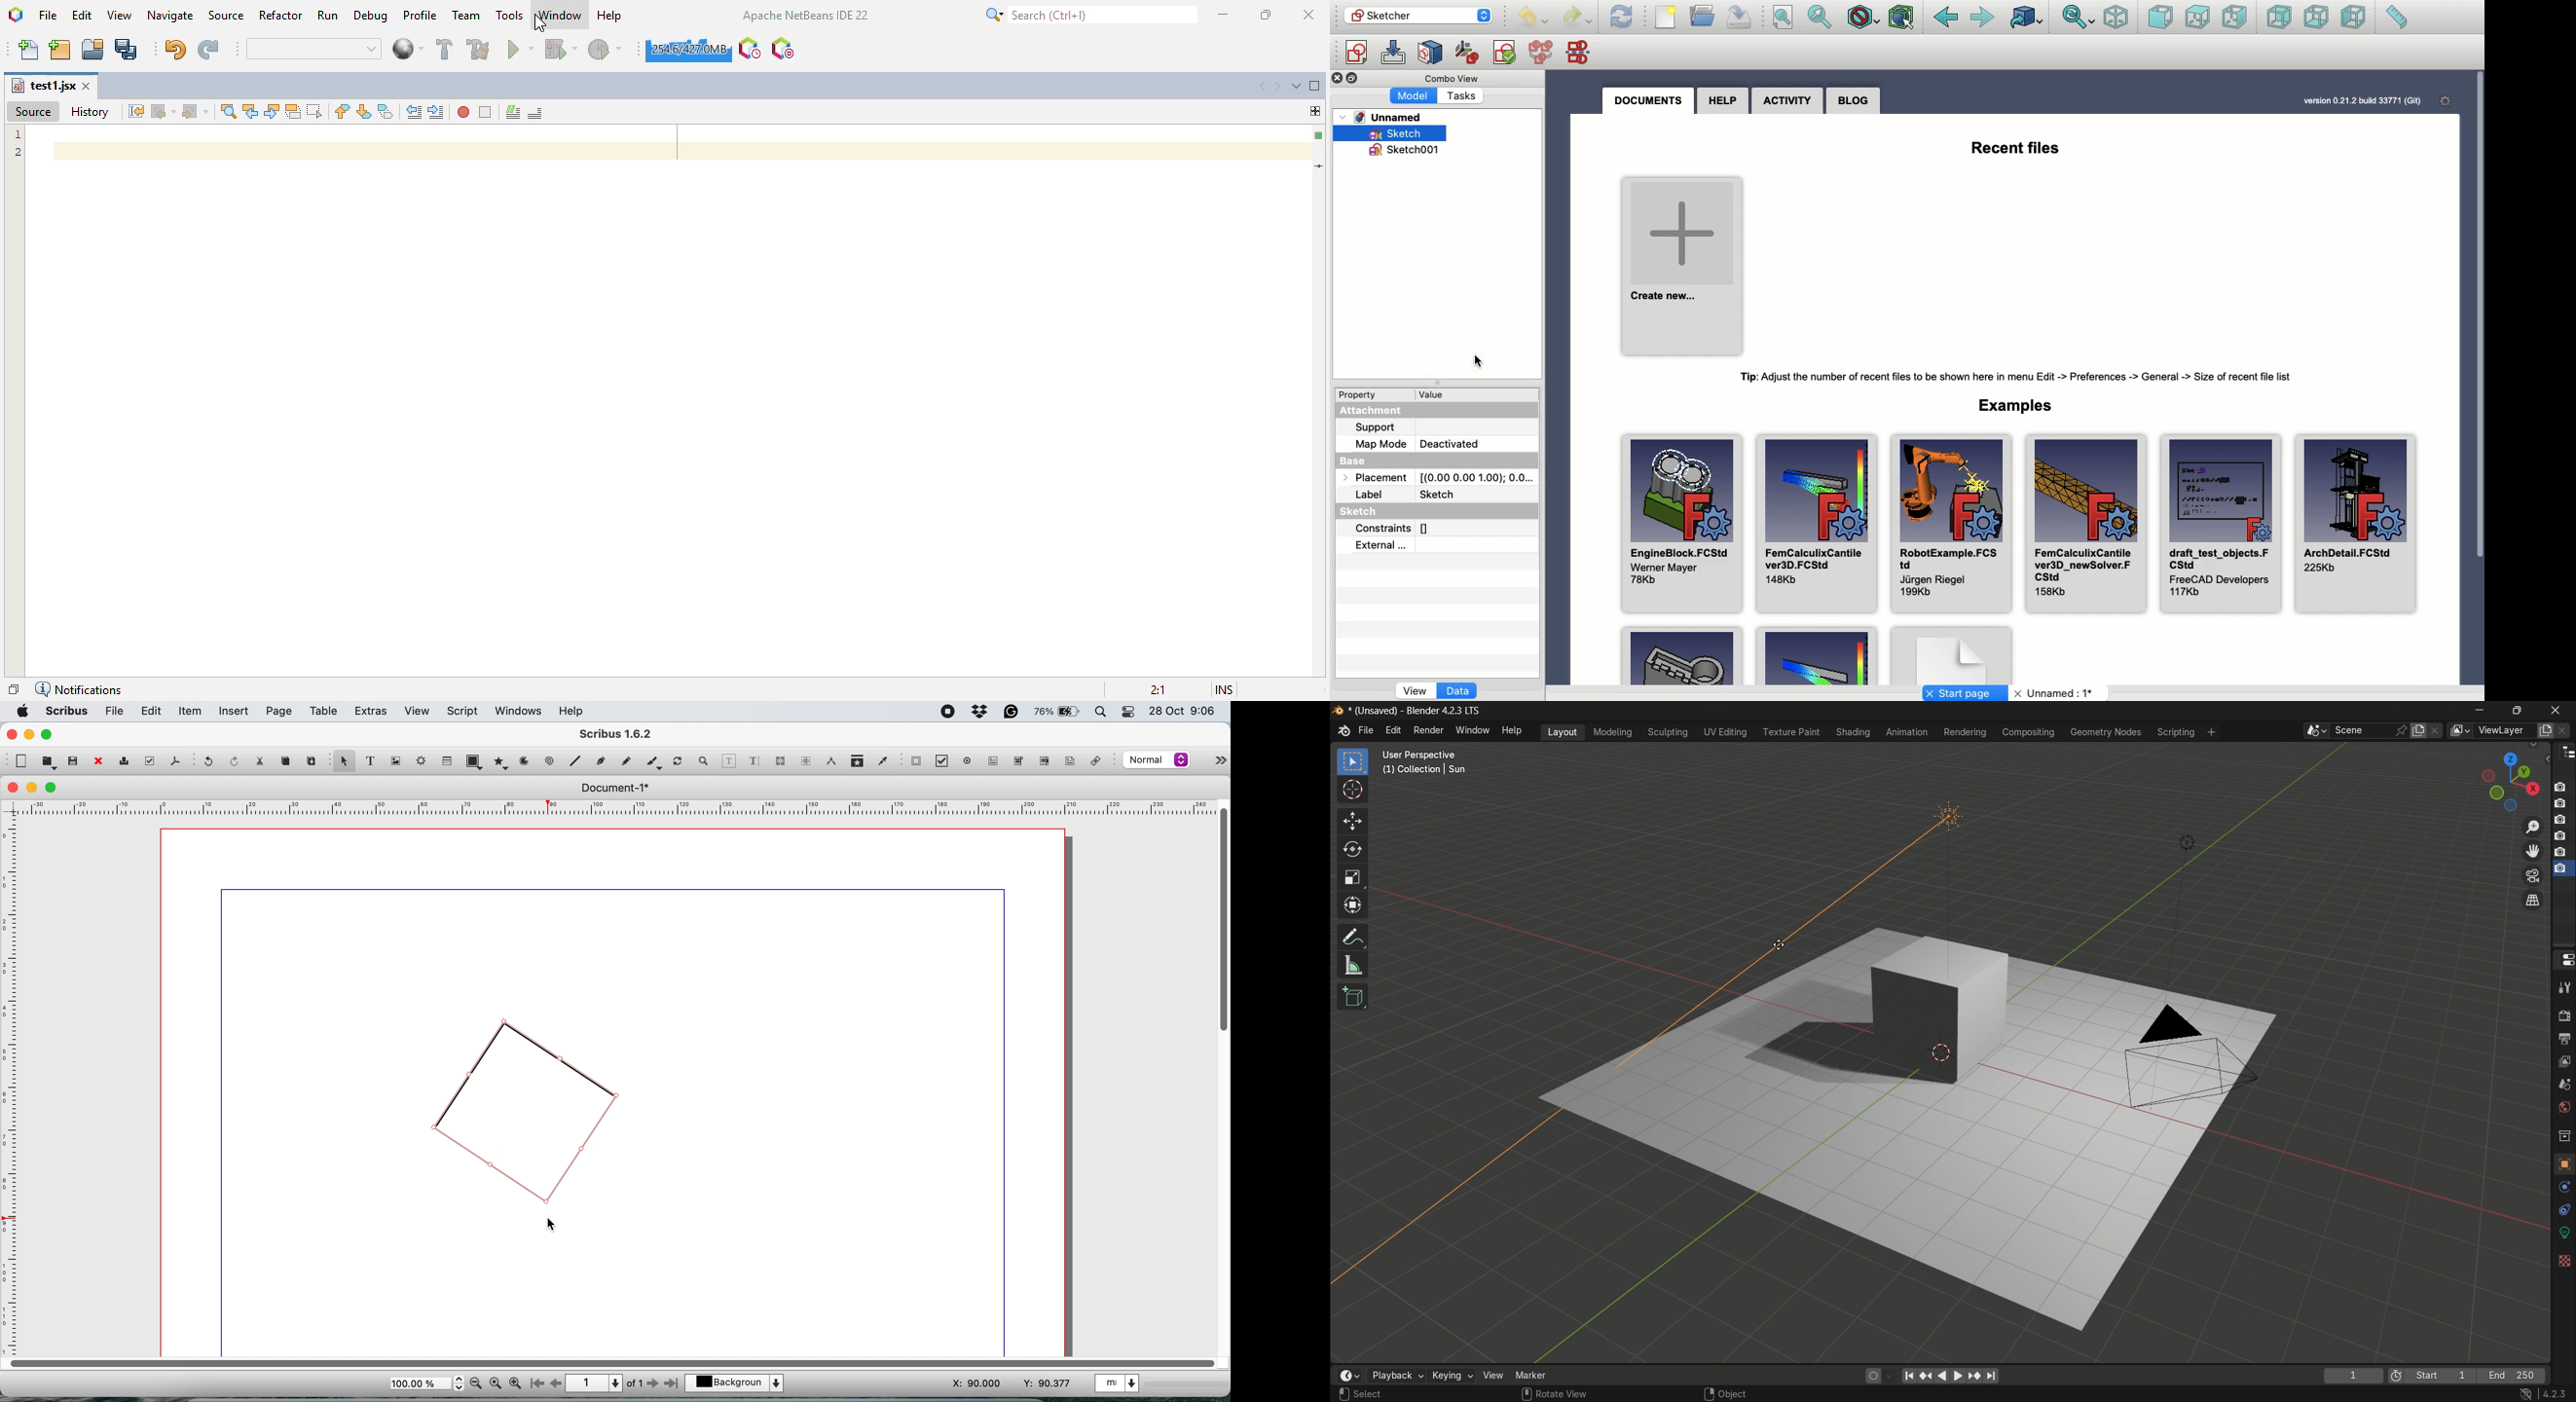 The image size is (2576, 1428). I want to click on open, so click(47, 763).